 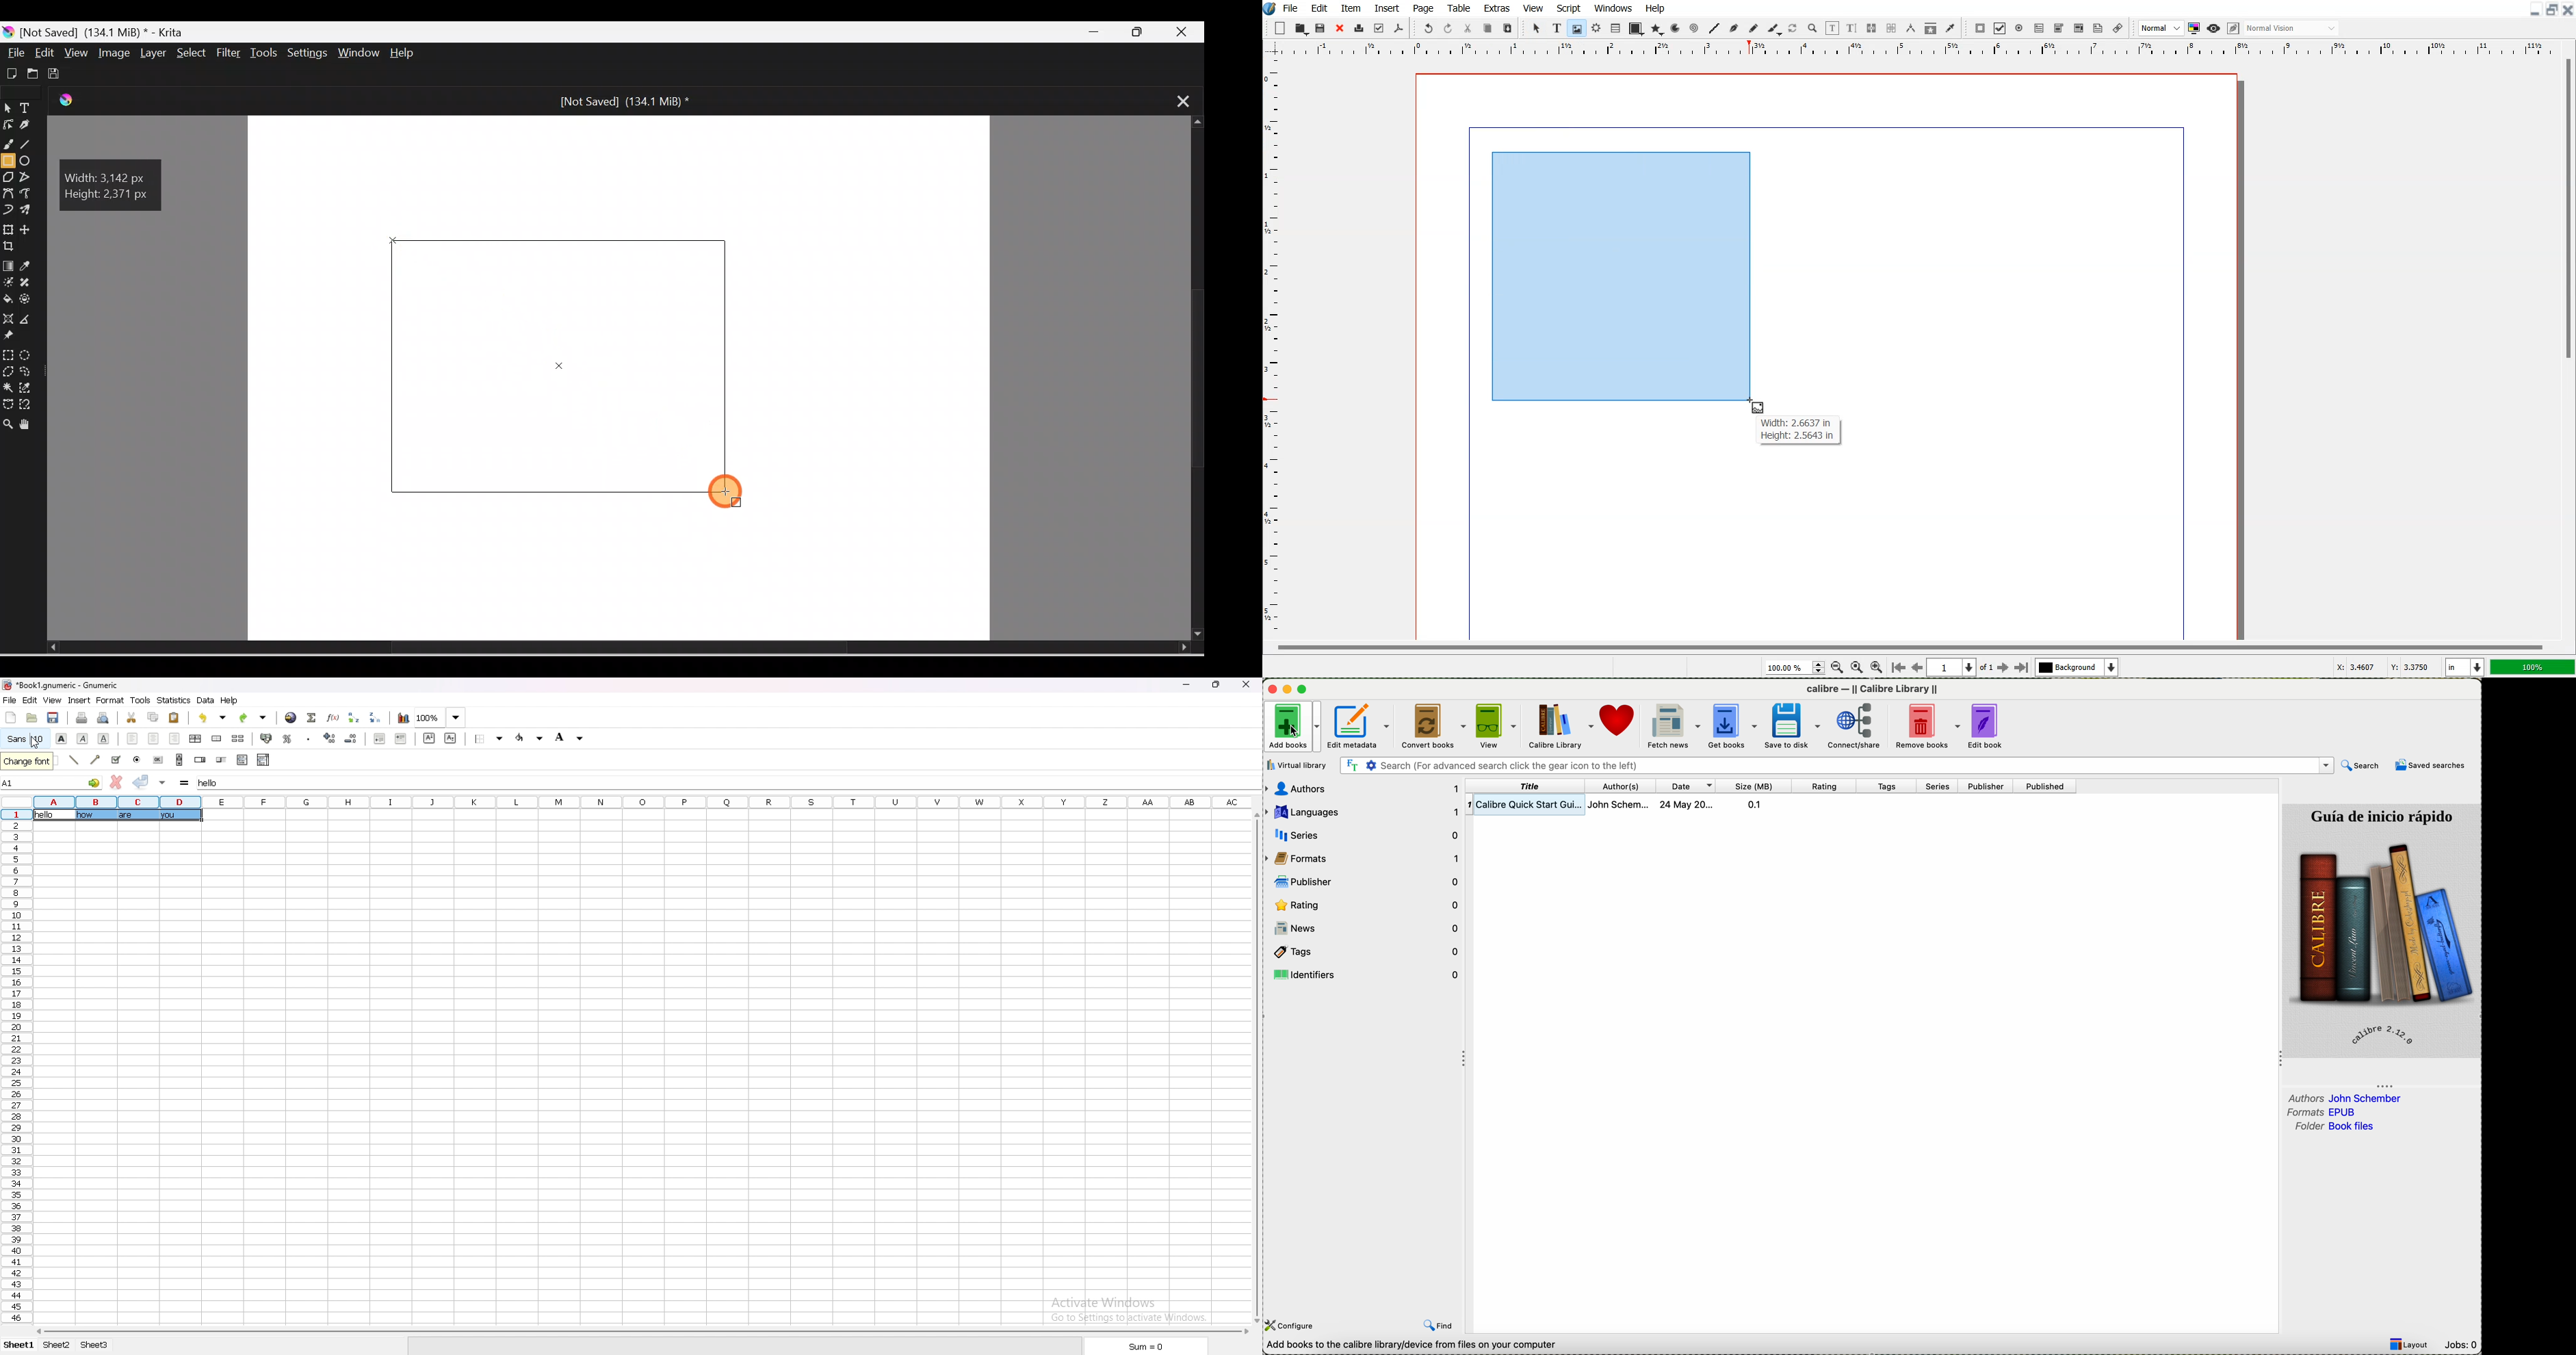 What do you see at coordinates (1940, 786) in the screenshot?
I see `series` at bounding box center [1940, 786].